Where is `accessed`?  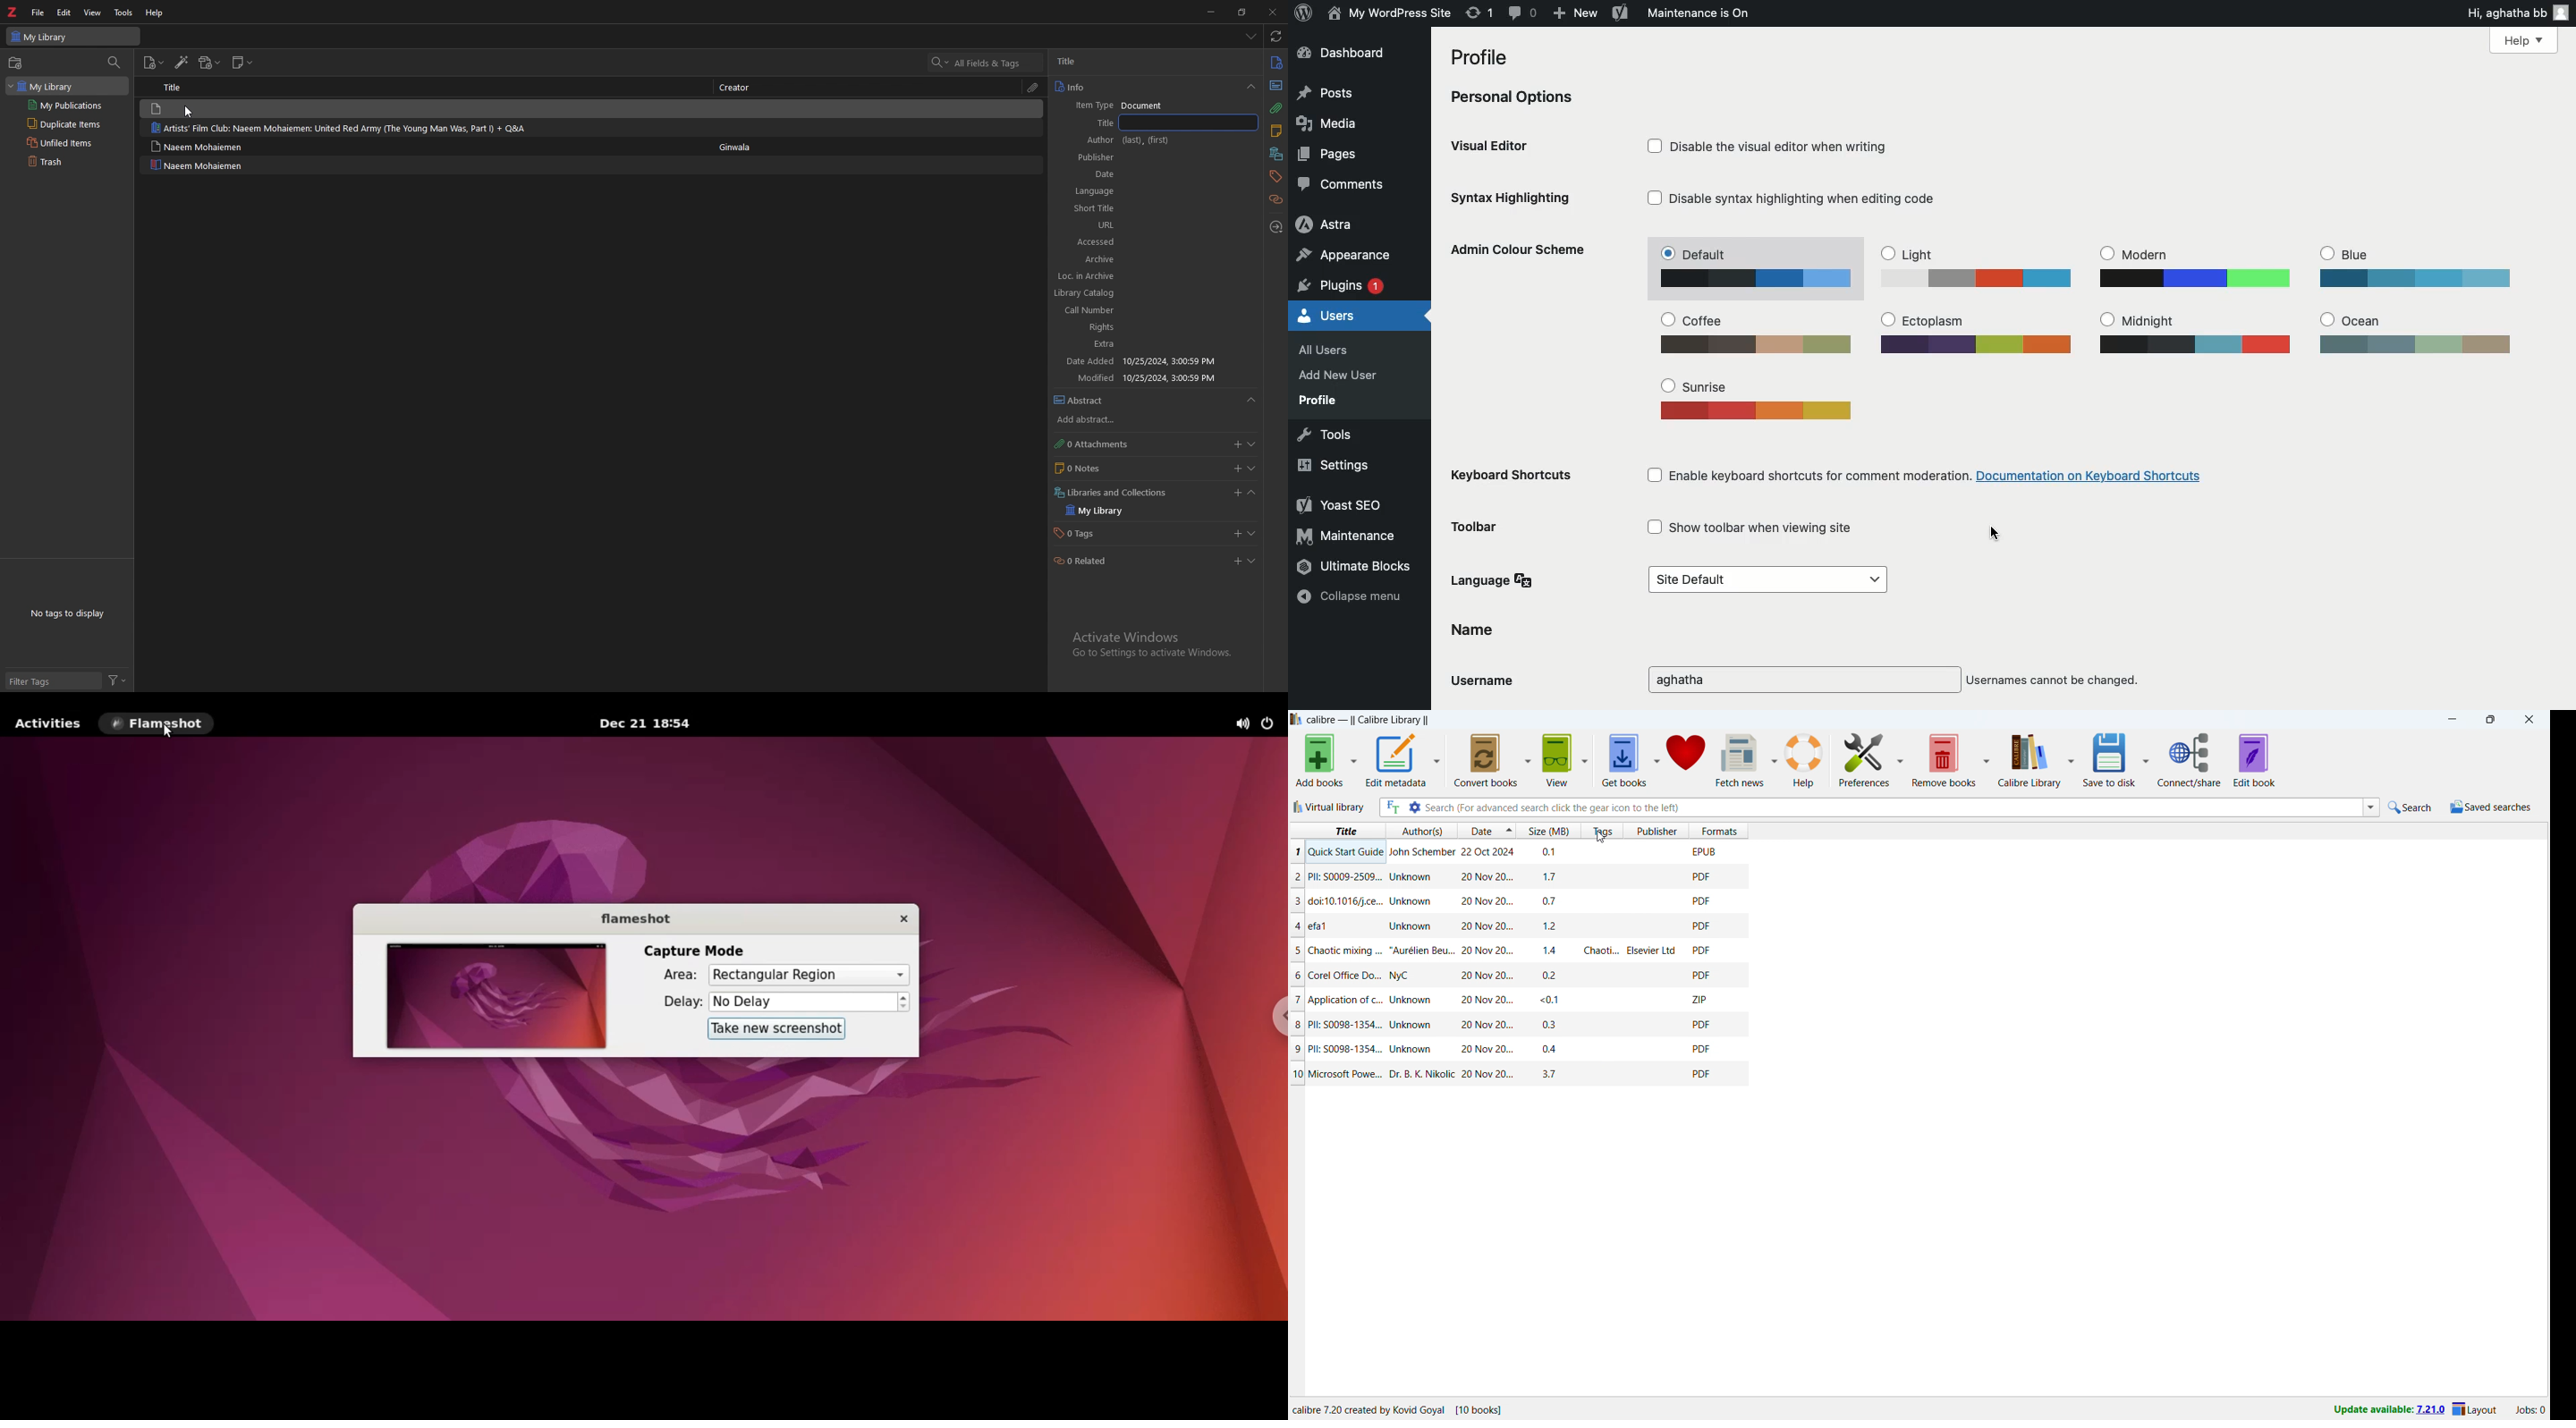
accessed is located at coordinates (1141, 378).